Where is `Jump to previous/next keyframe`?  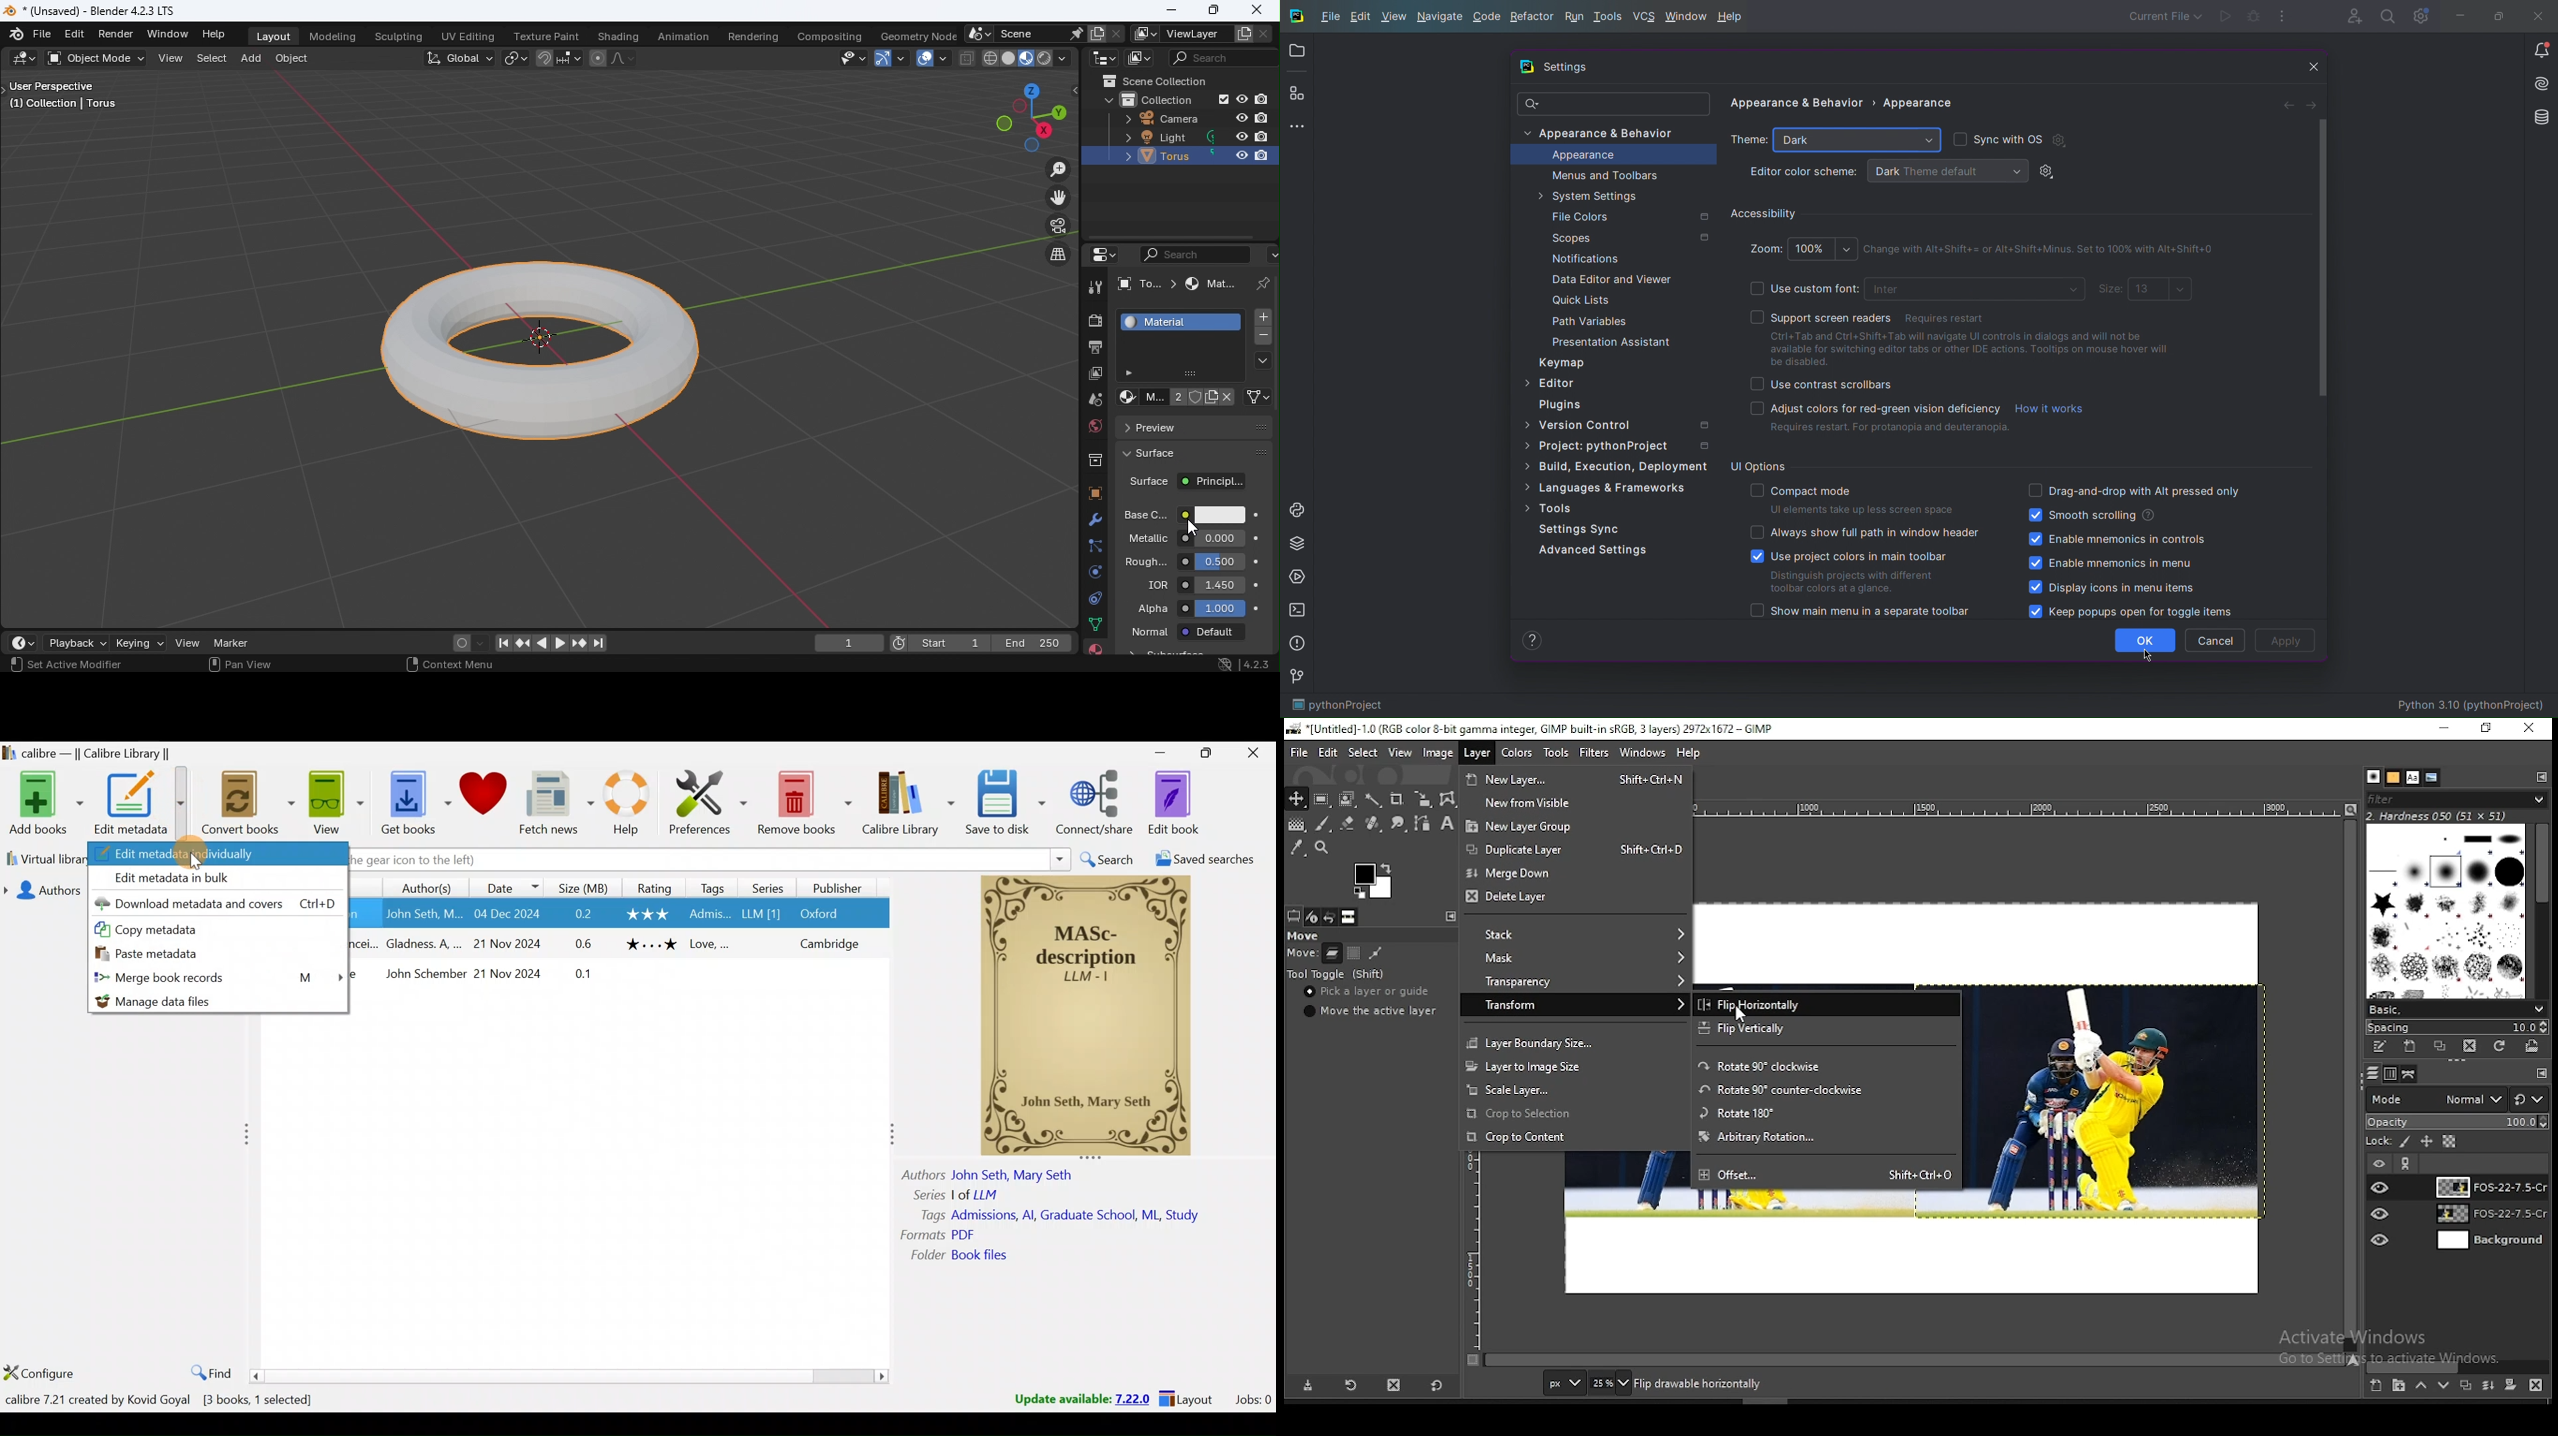 Jump to previous/next keyframe is located at coordinates (578, 646).